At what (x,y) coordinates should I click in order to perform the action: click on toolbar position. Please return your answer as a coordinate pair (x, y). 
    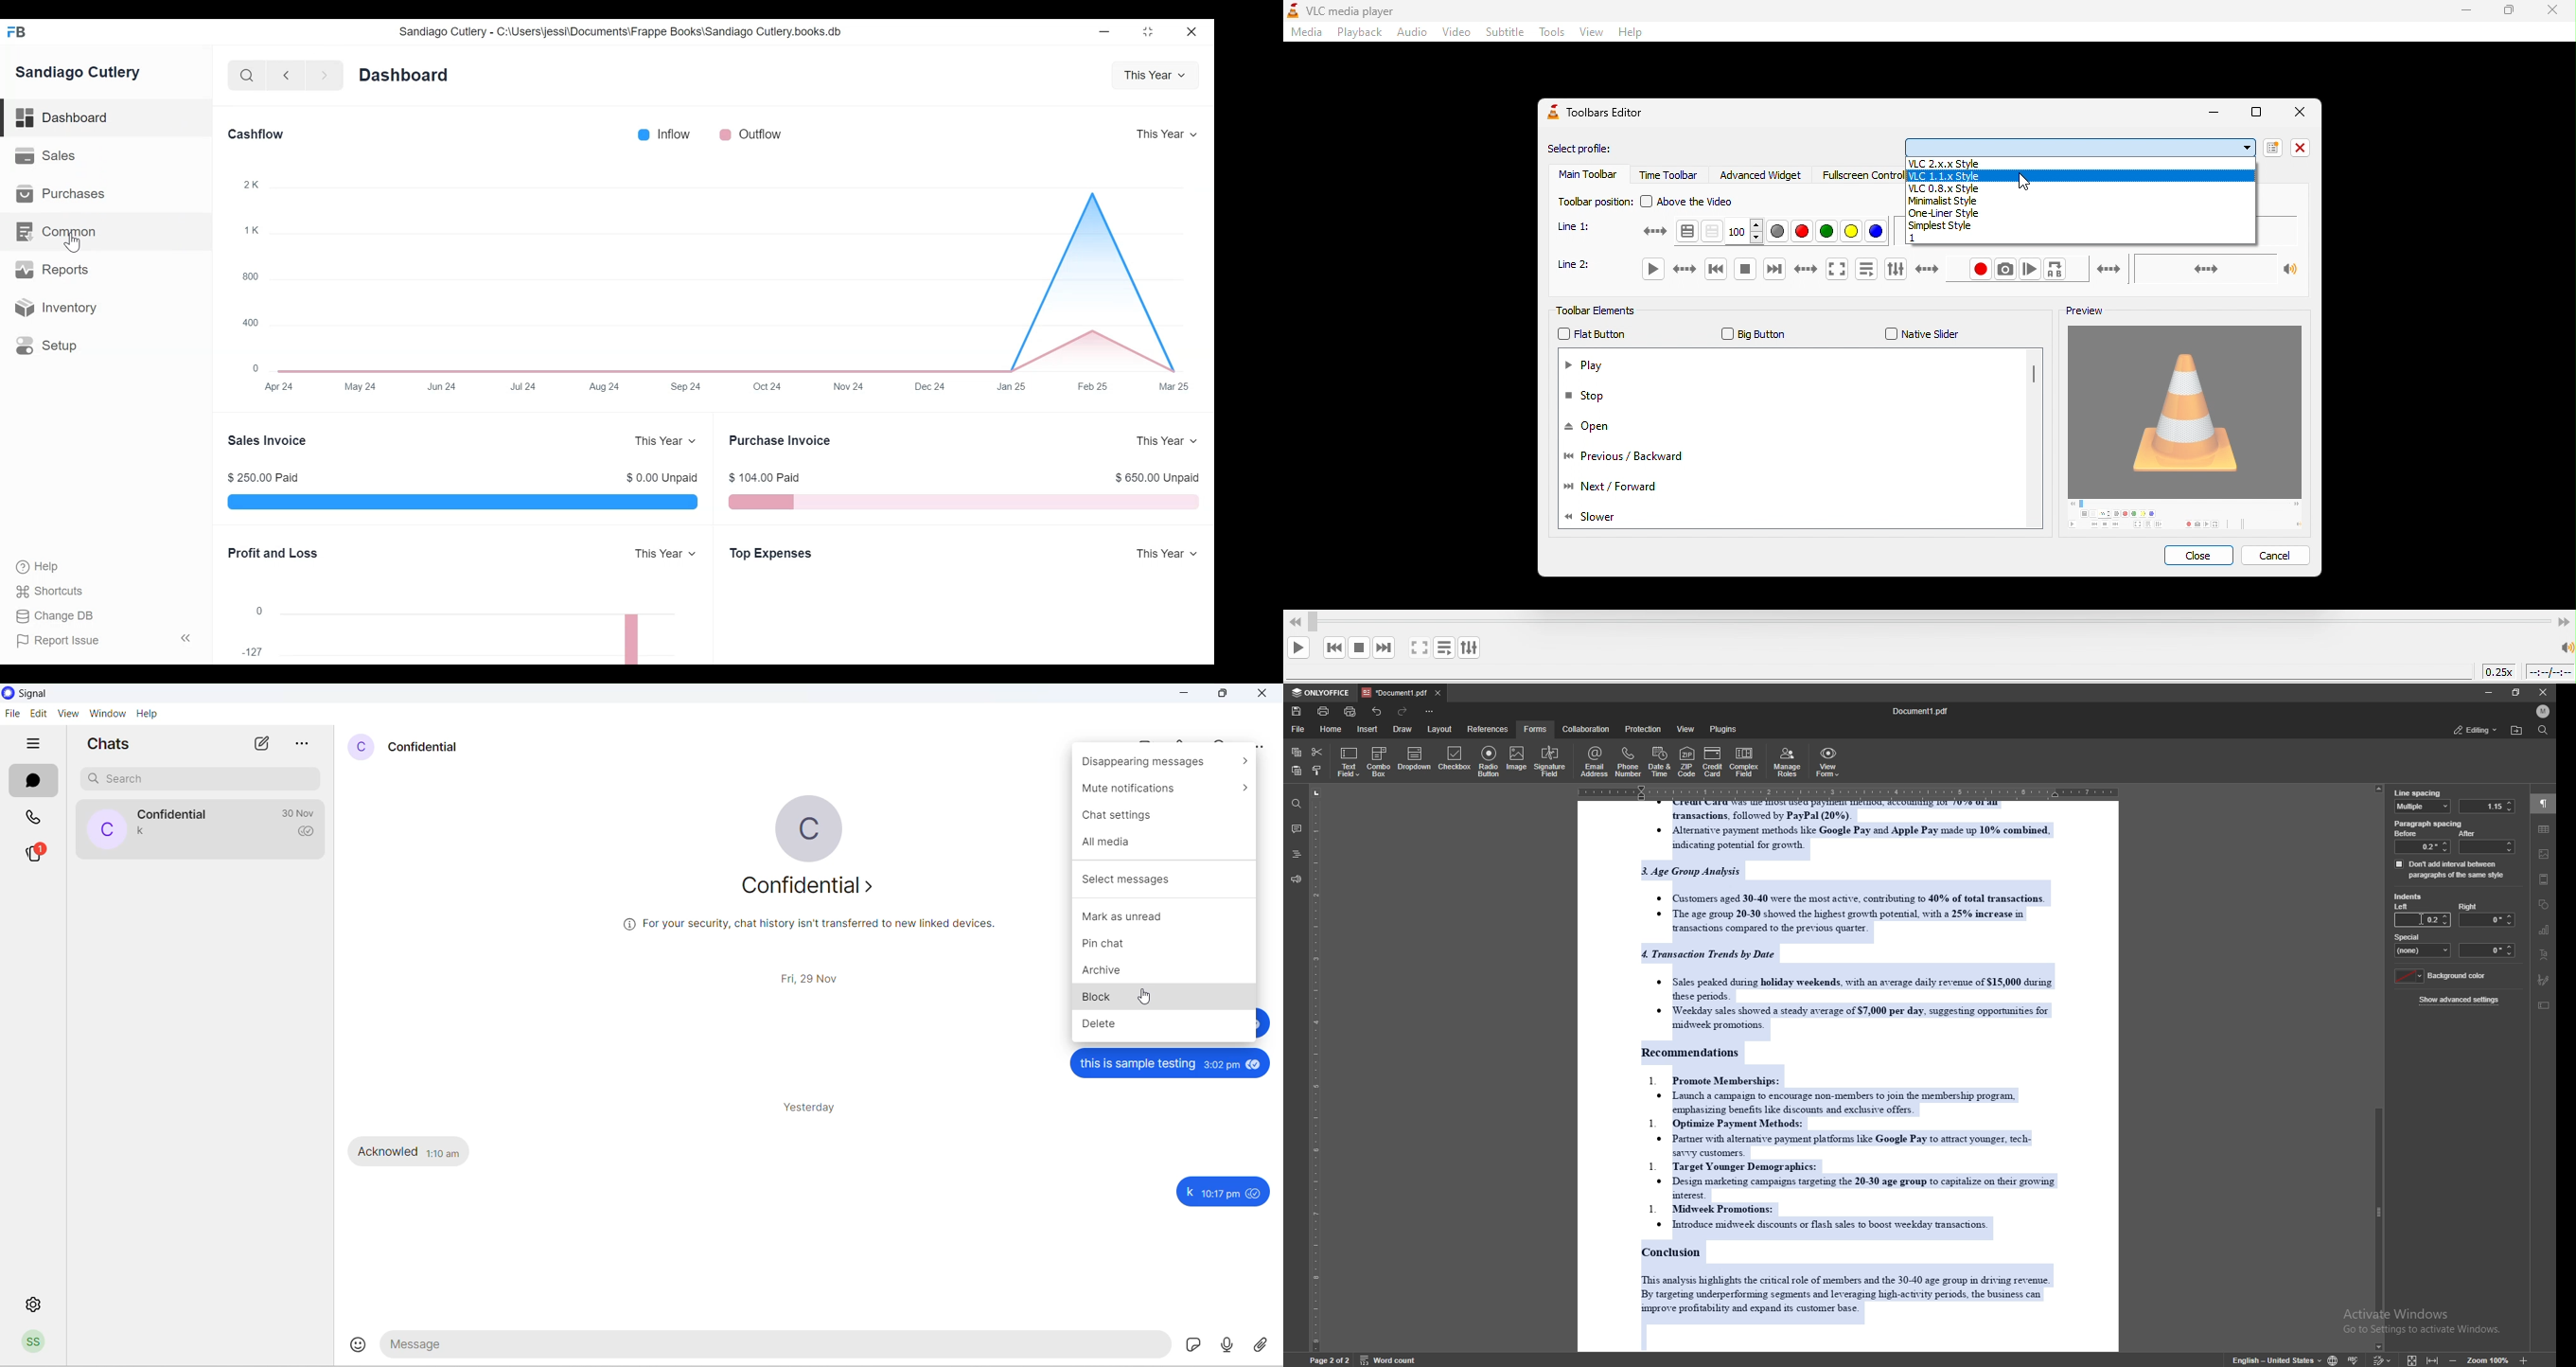
    Looking at the image, I should click on (1589, 201).